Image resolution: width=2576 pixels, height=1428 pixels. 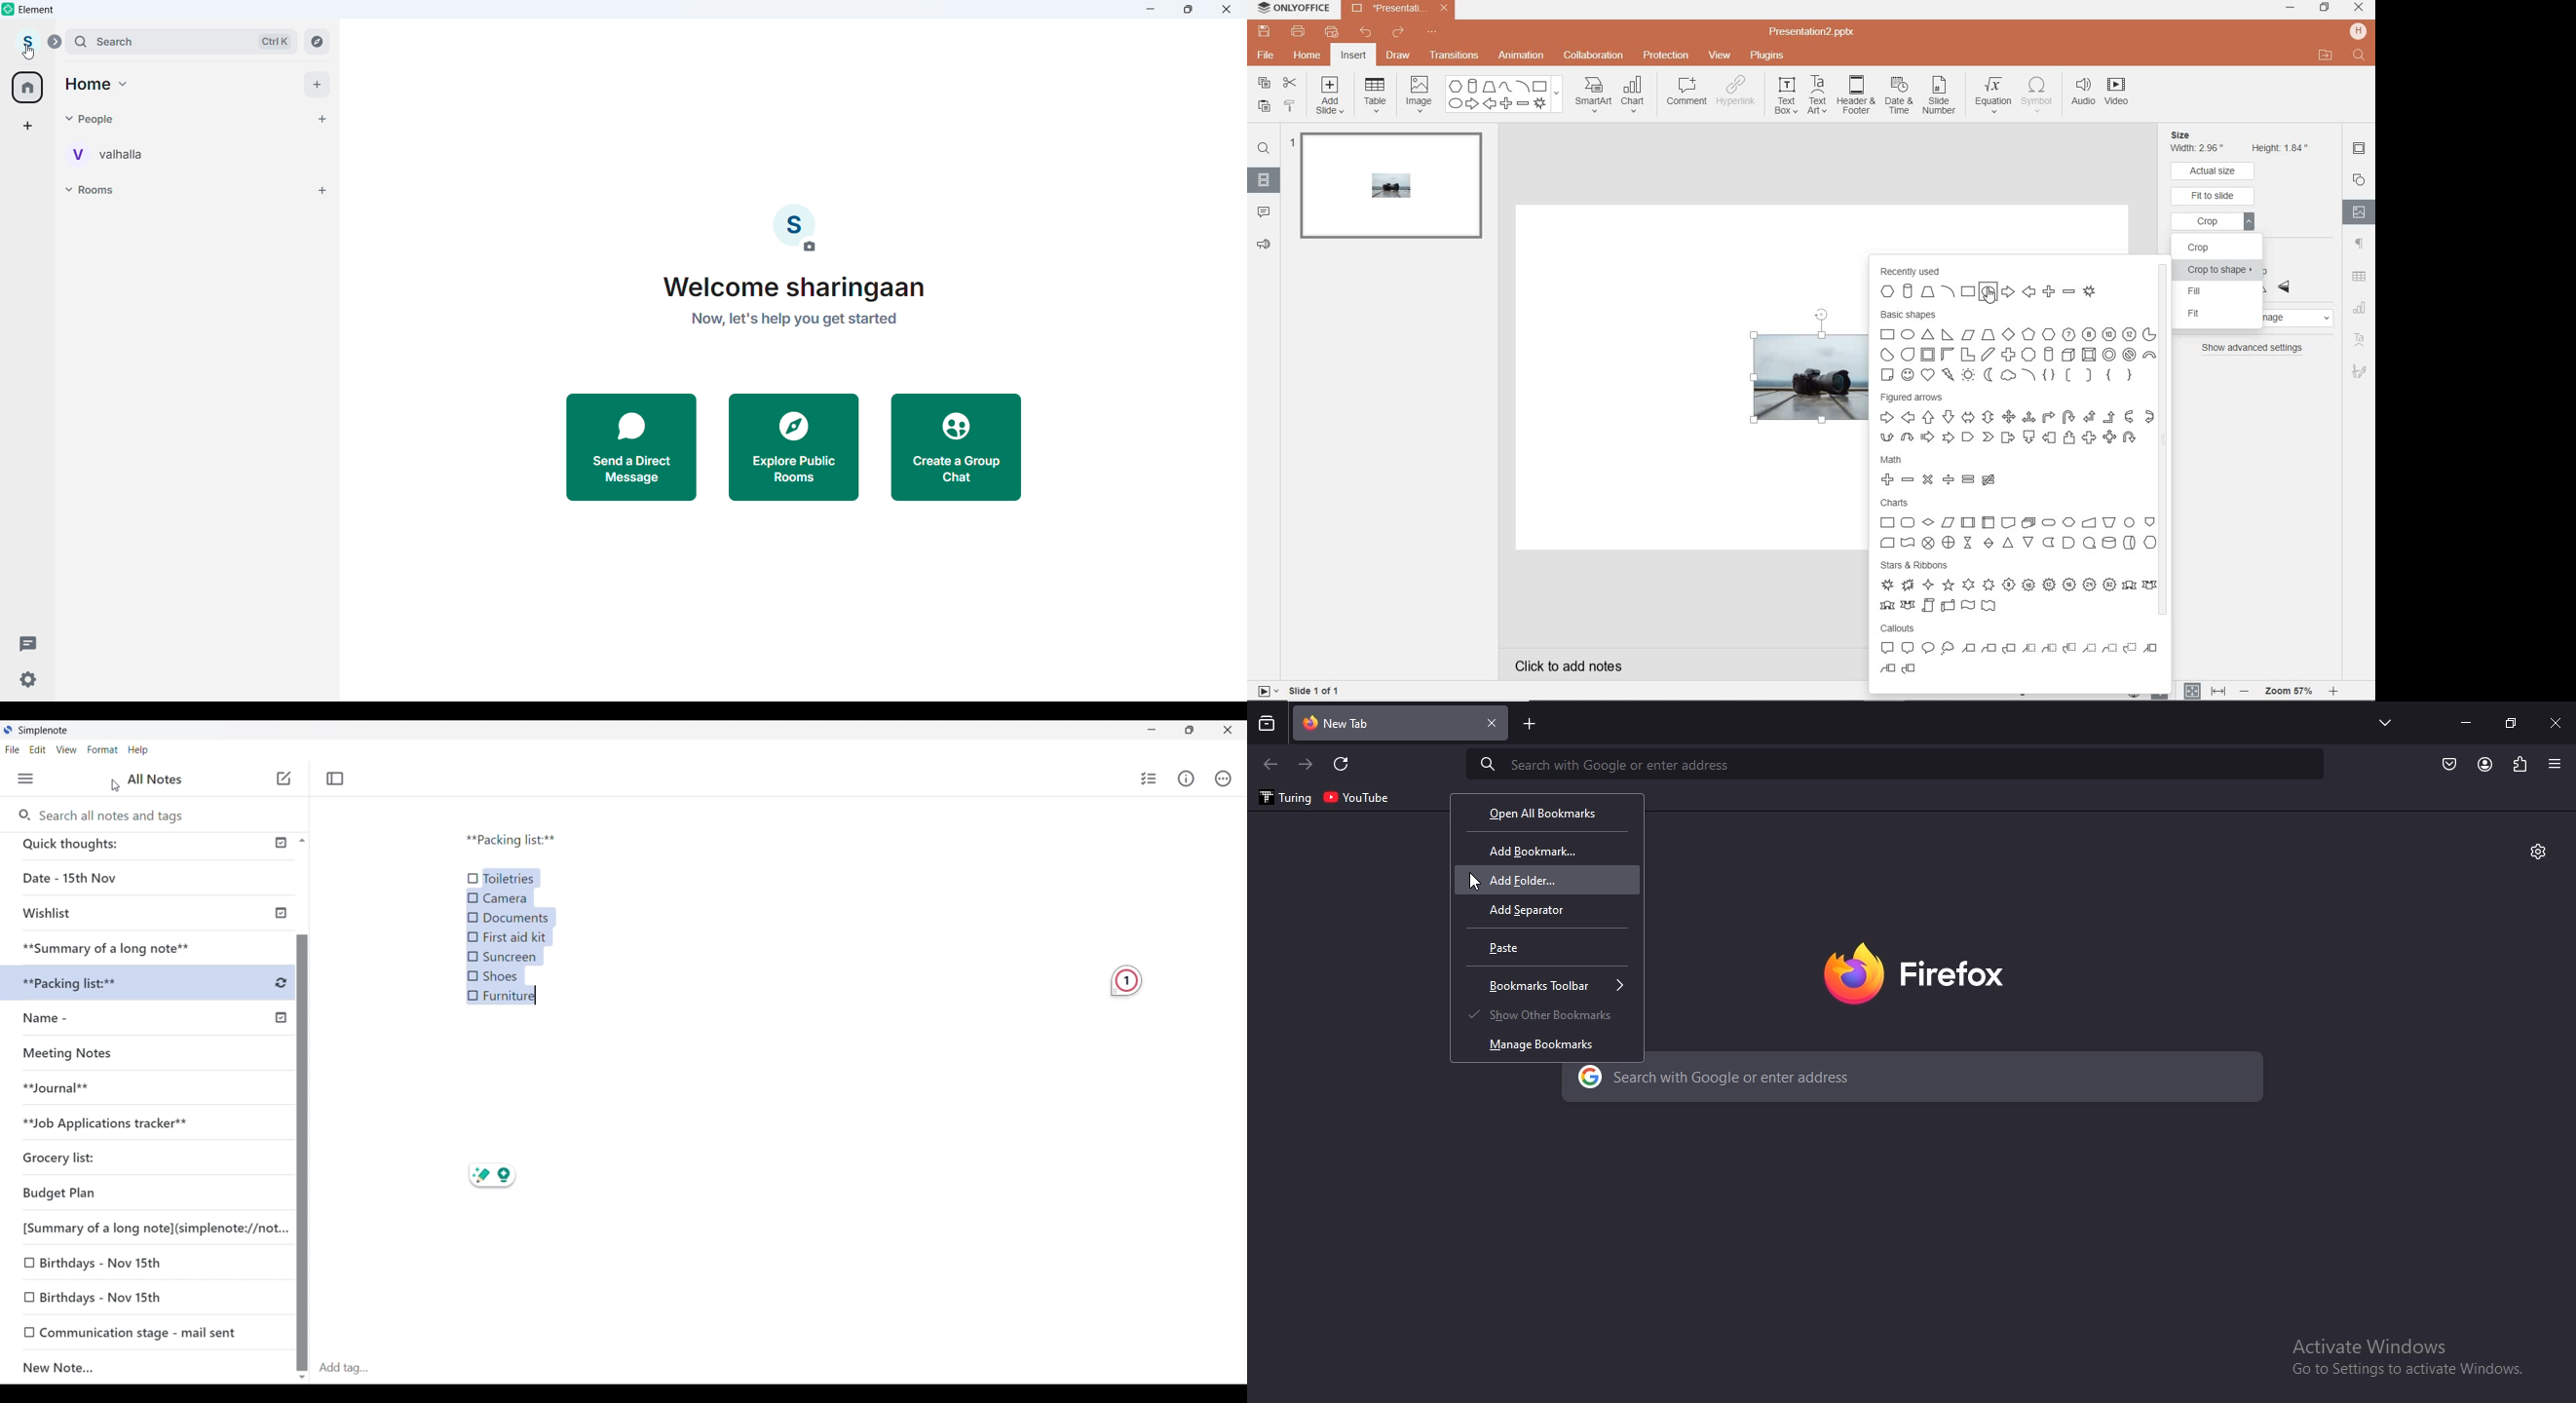 I want to click on account profile, so click(x=2483, y=766).